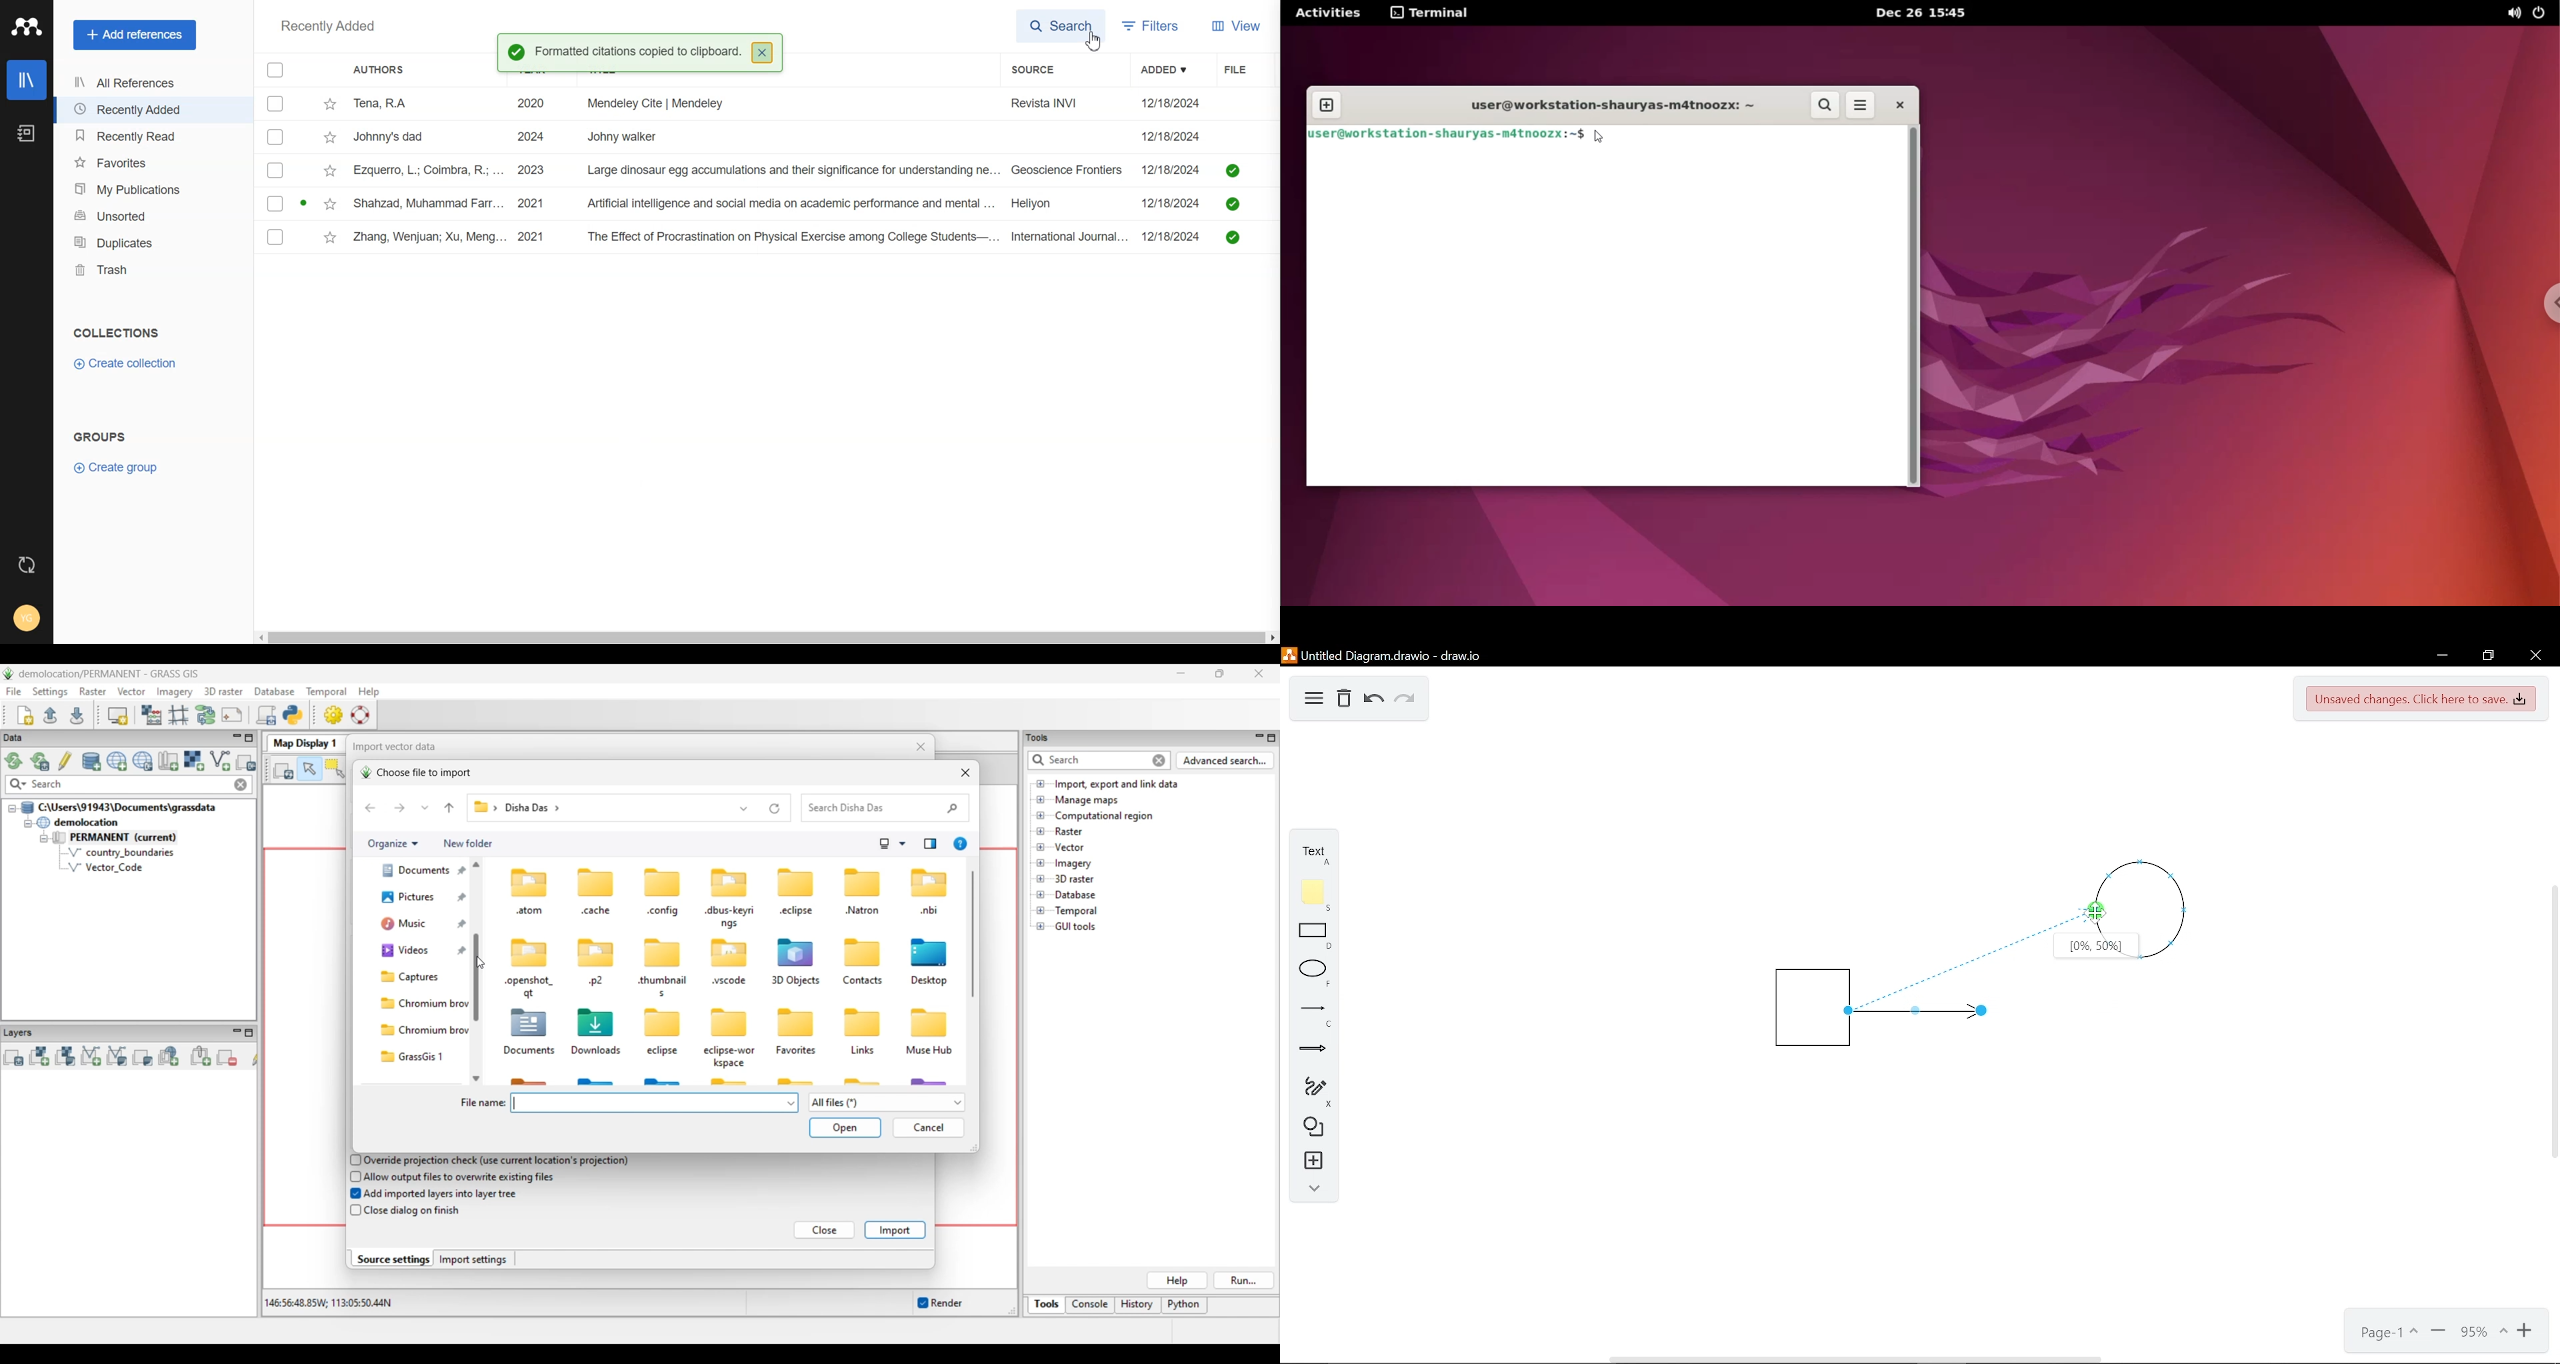 The width and height of the screenshot is (2576, 1372). I want to click on cursor, so click(1602, 137).